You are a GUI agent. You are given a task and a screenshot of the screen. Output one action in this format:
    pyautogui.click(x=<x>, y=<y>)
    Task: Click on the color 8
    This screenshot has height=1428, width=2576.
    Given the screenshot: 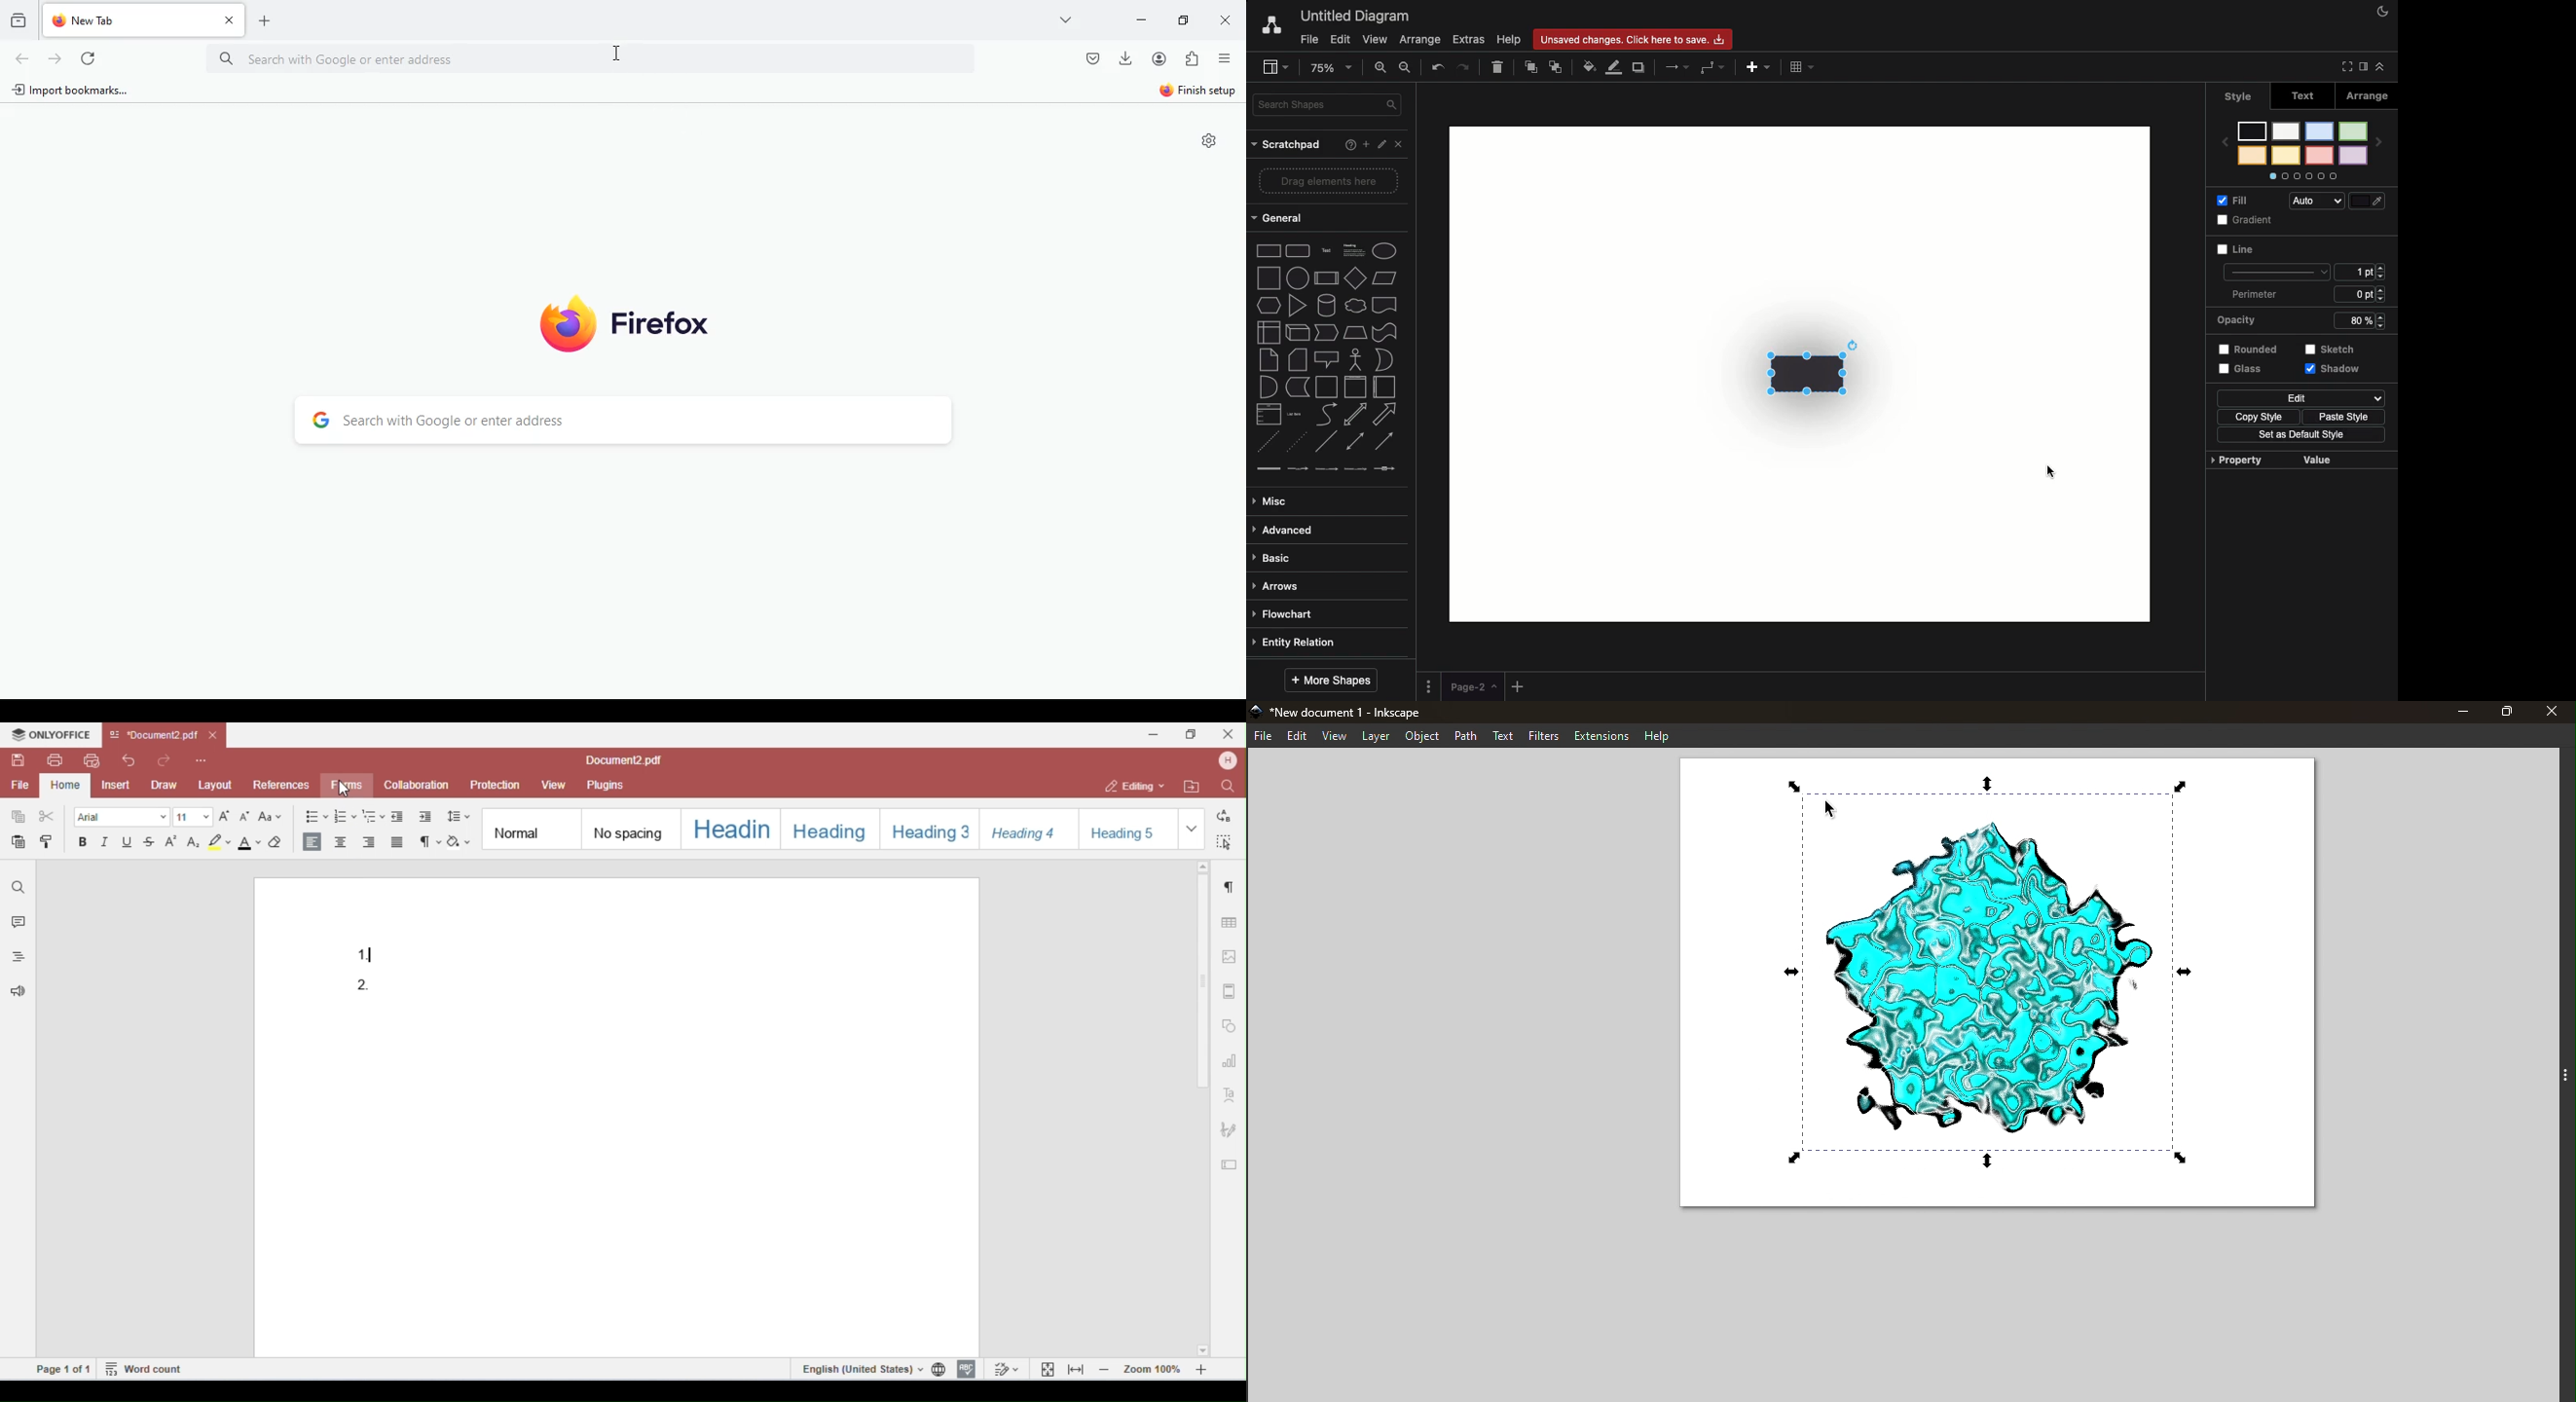 What is the action you would take?
    pyautogui.click(x=2252, y=155)
    